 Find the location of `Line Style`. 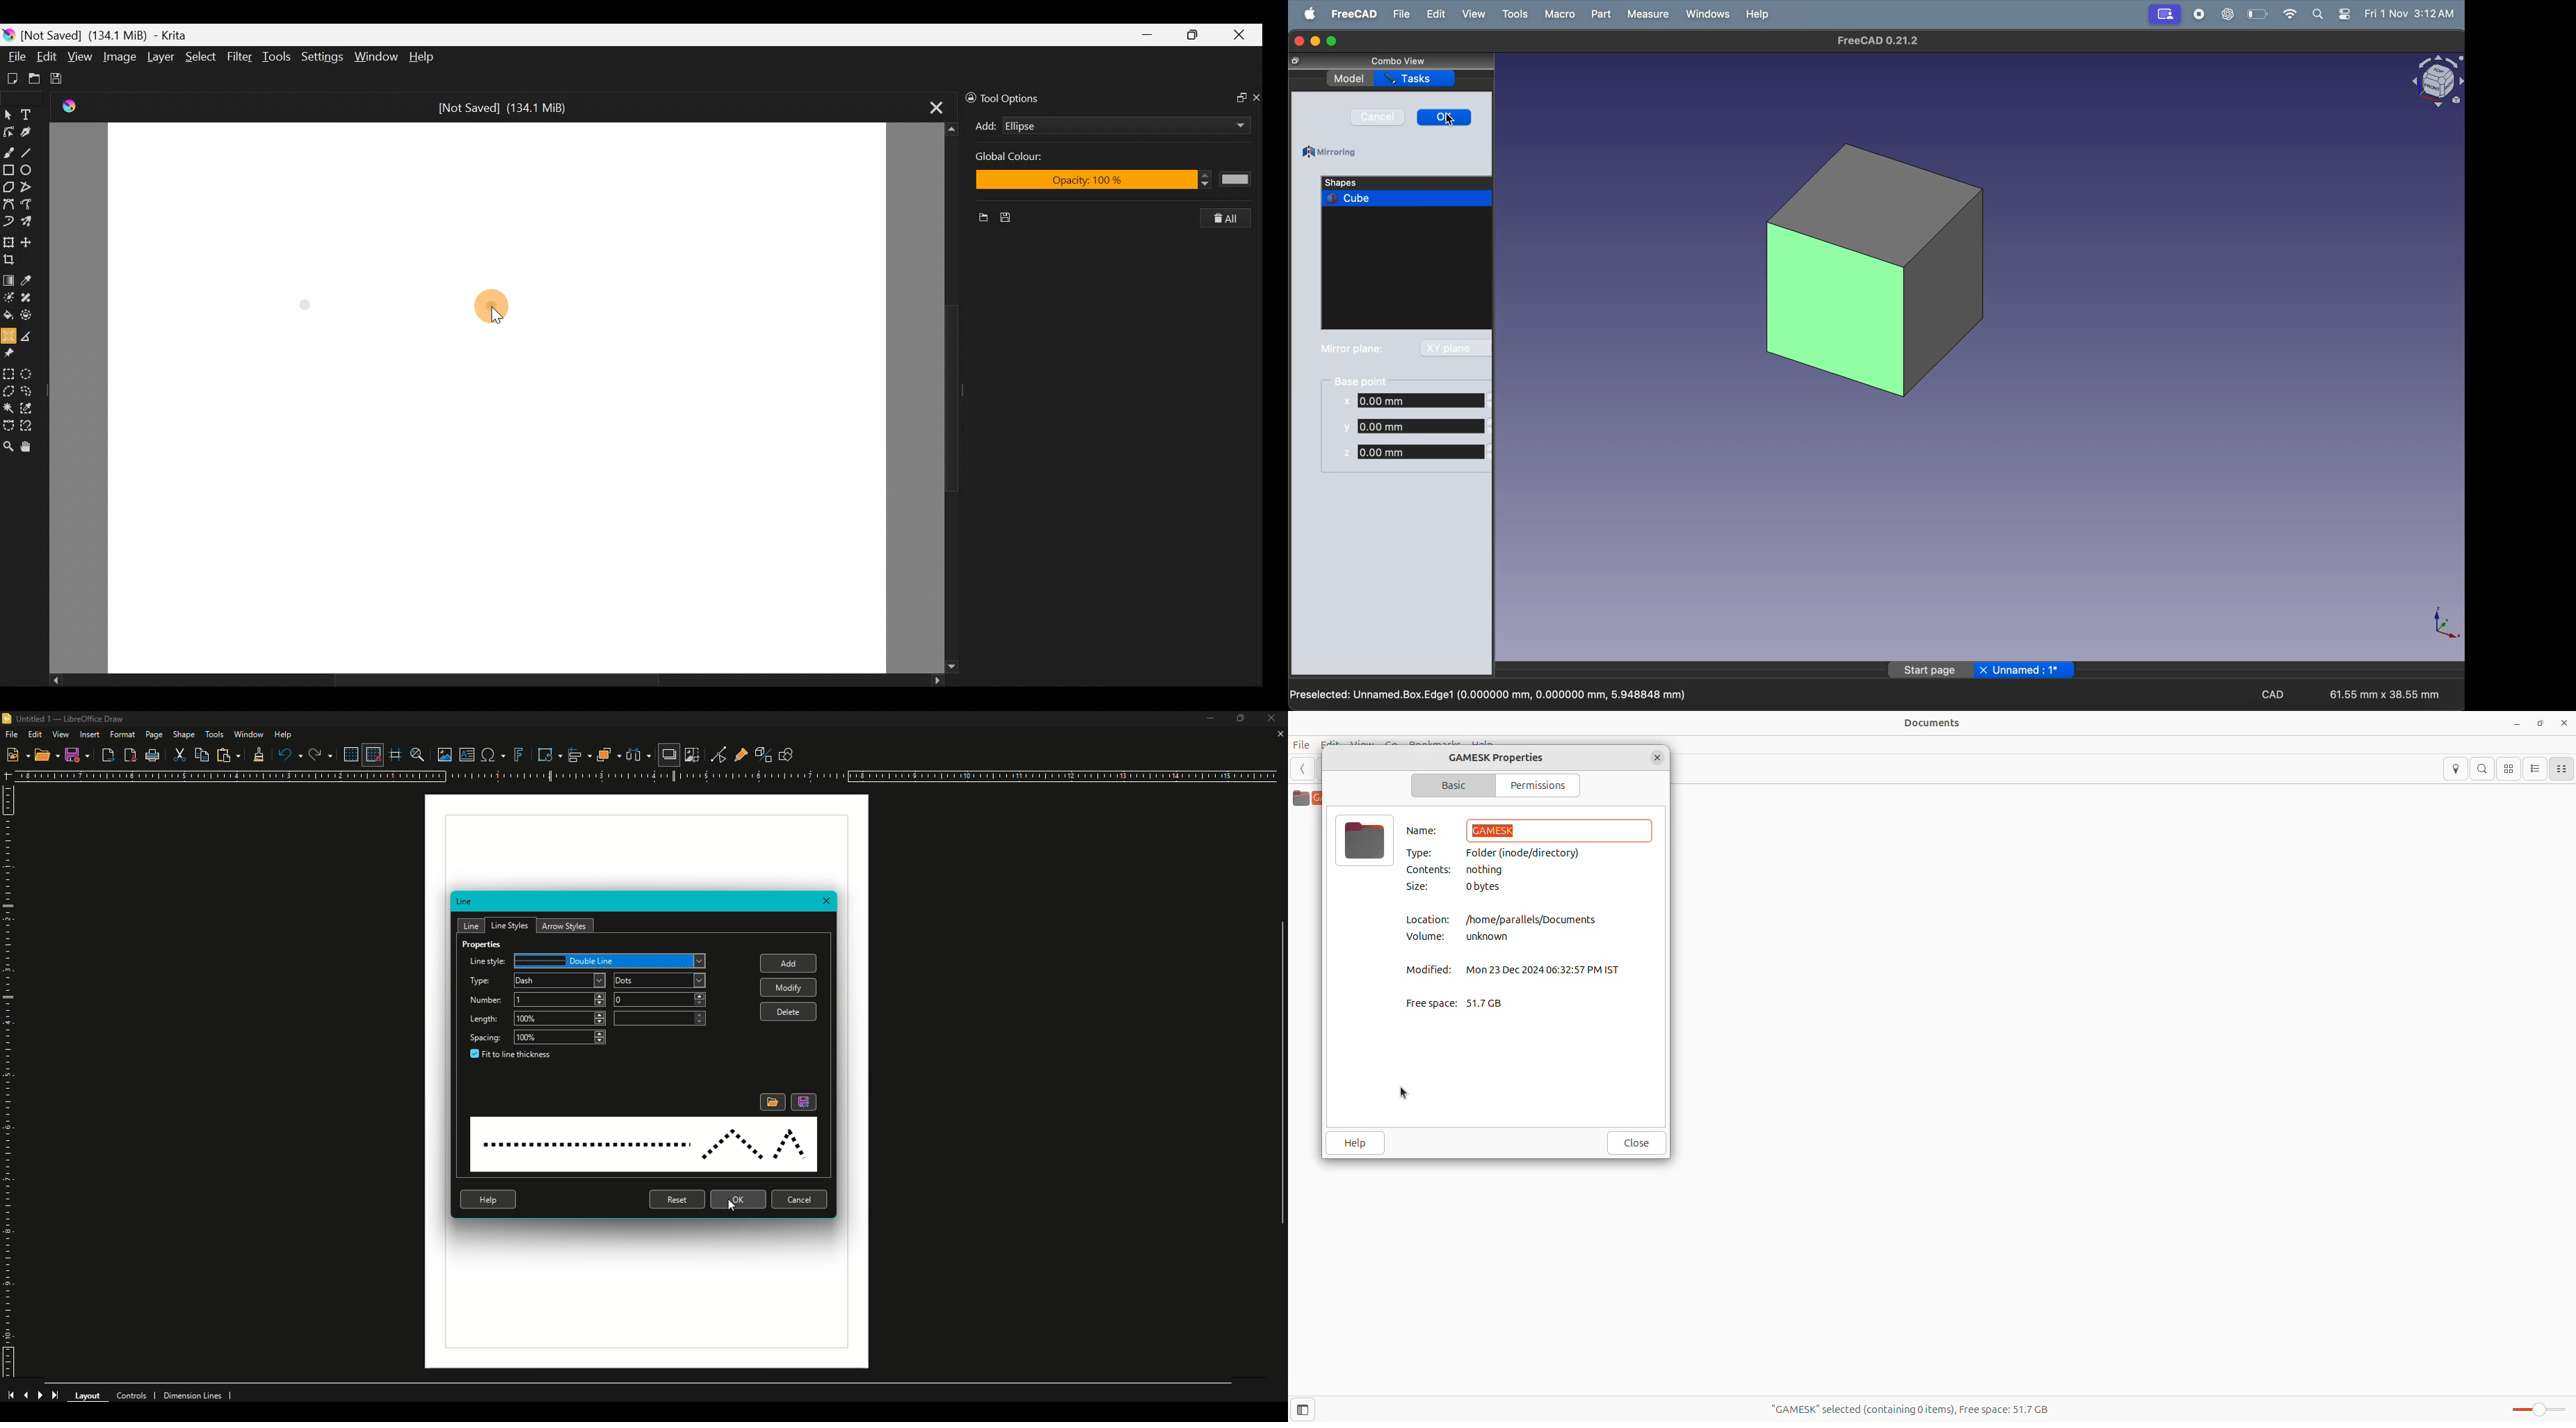

Line Style is located at coordinates (643, 1146).